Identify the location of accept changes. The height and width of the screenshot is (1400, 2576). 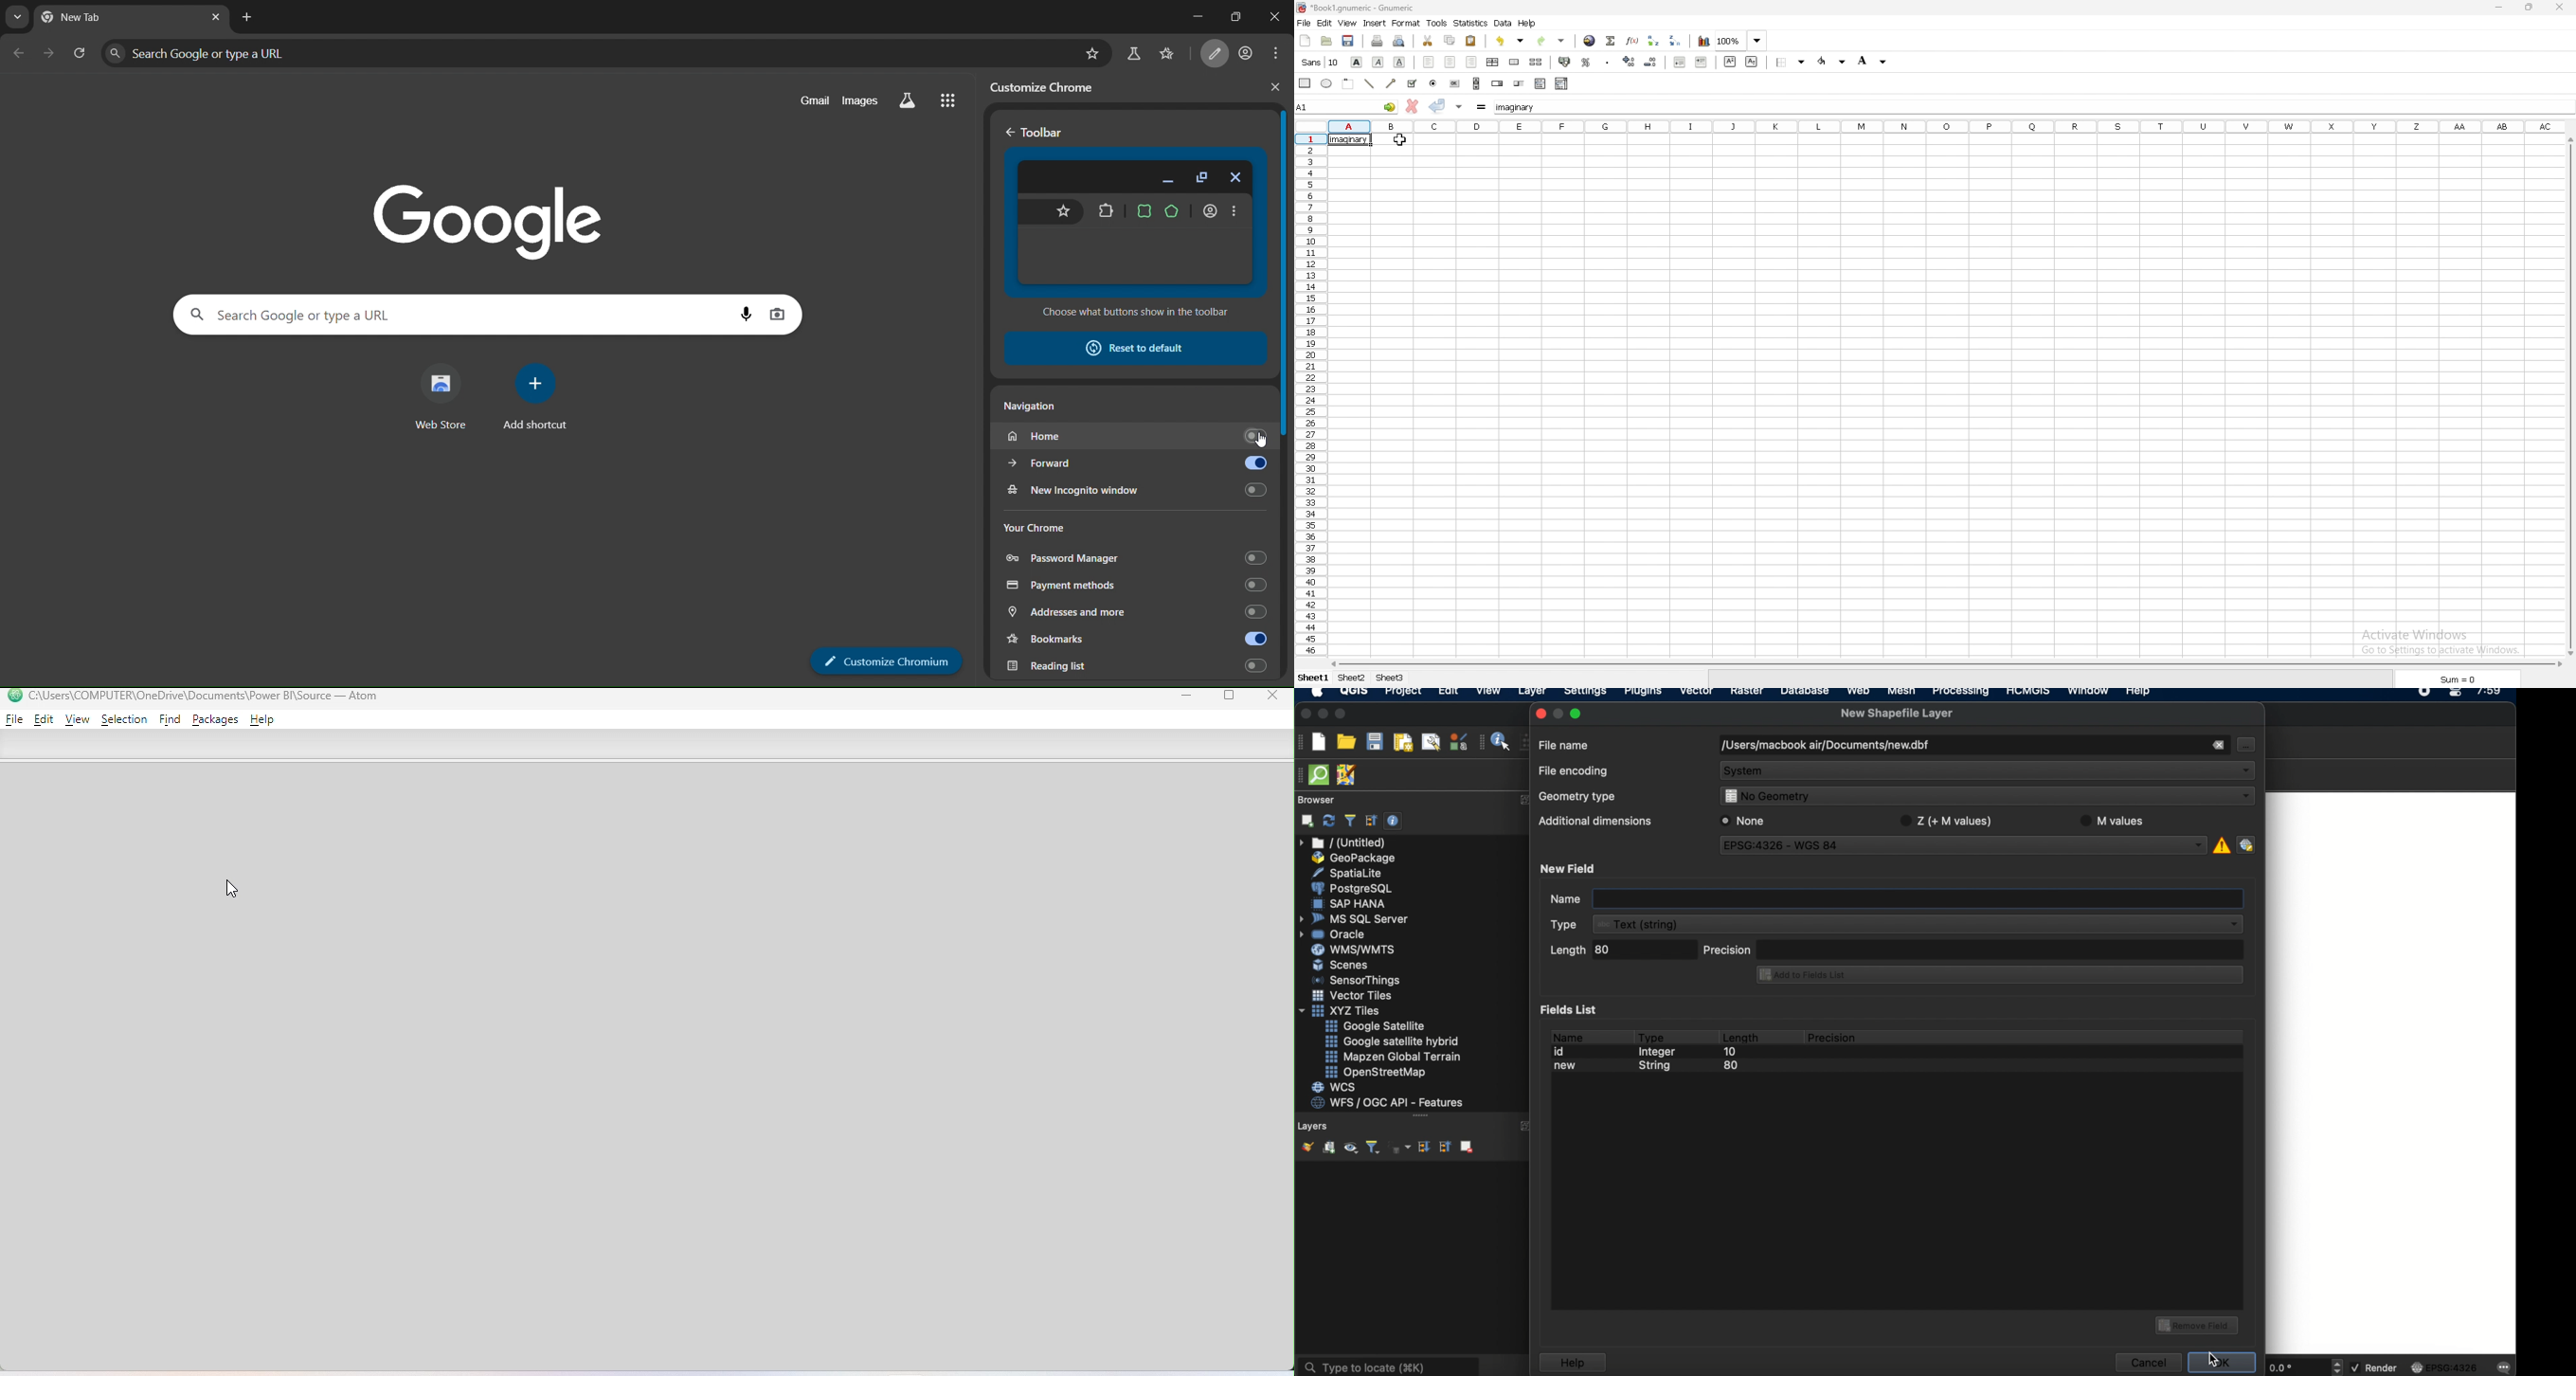
(1438, 105).